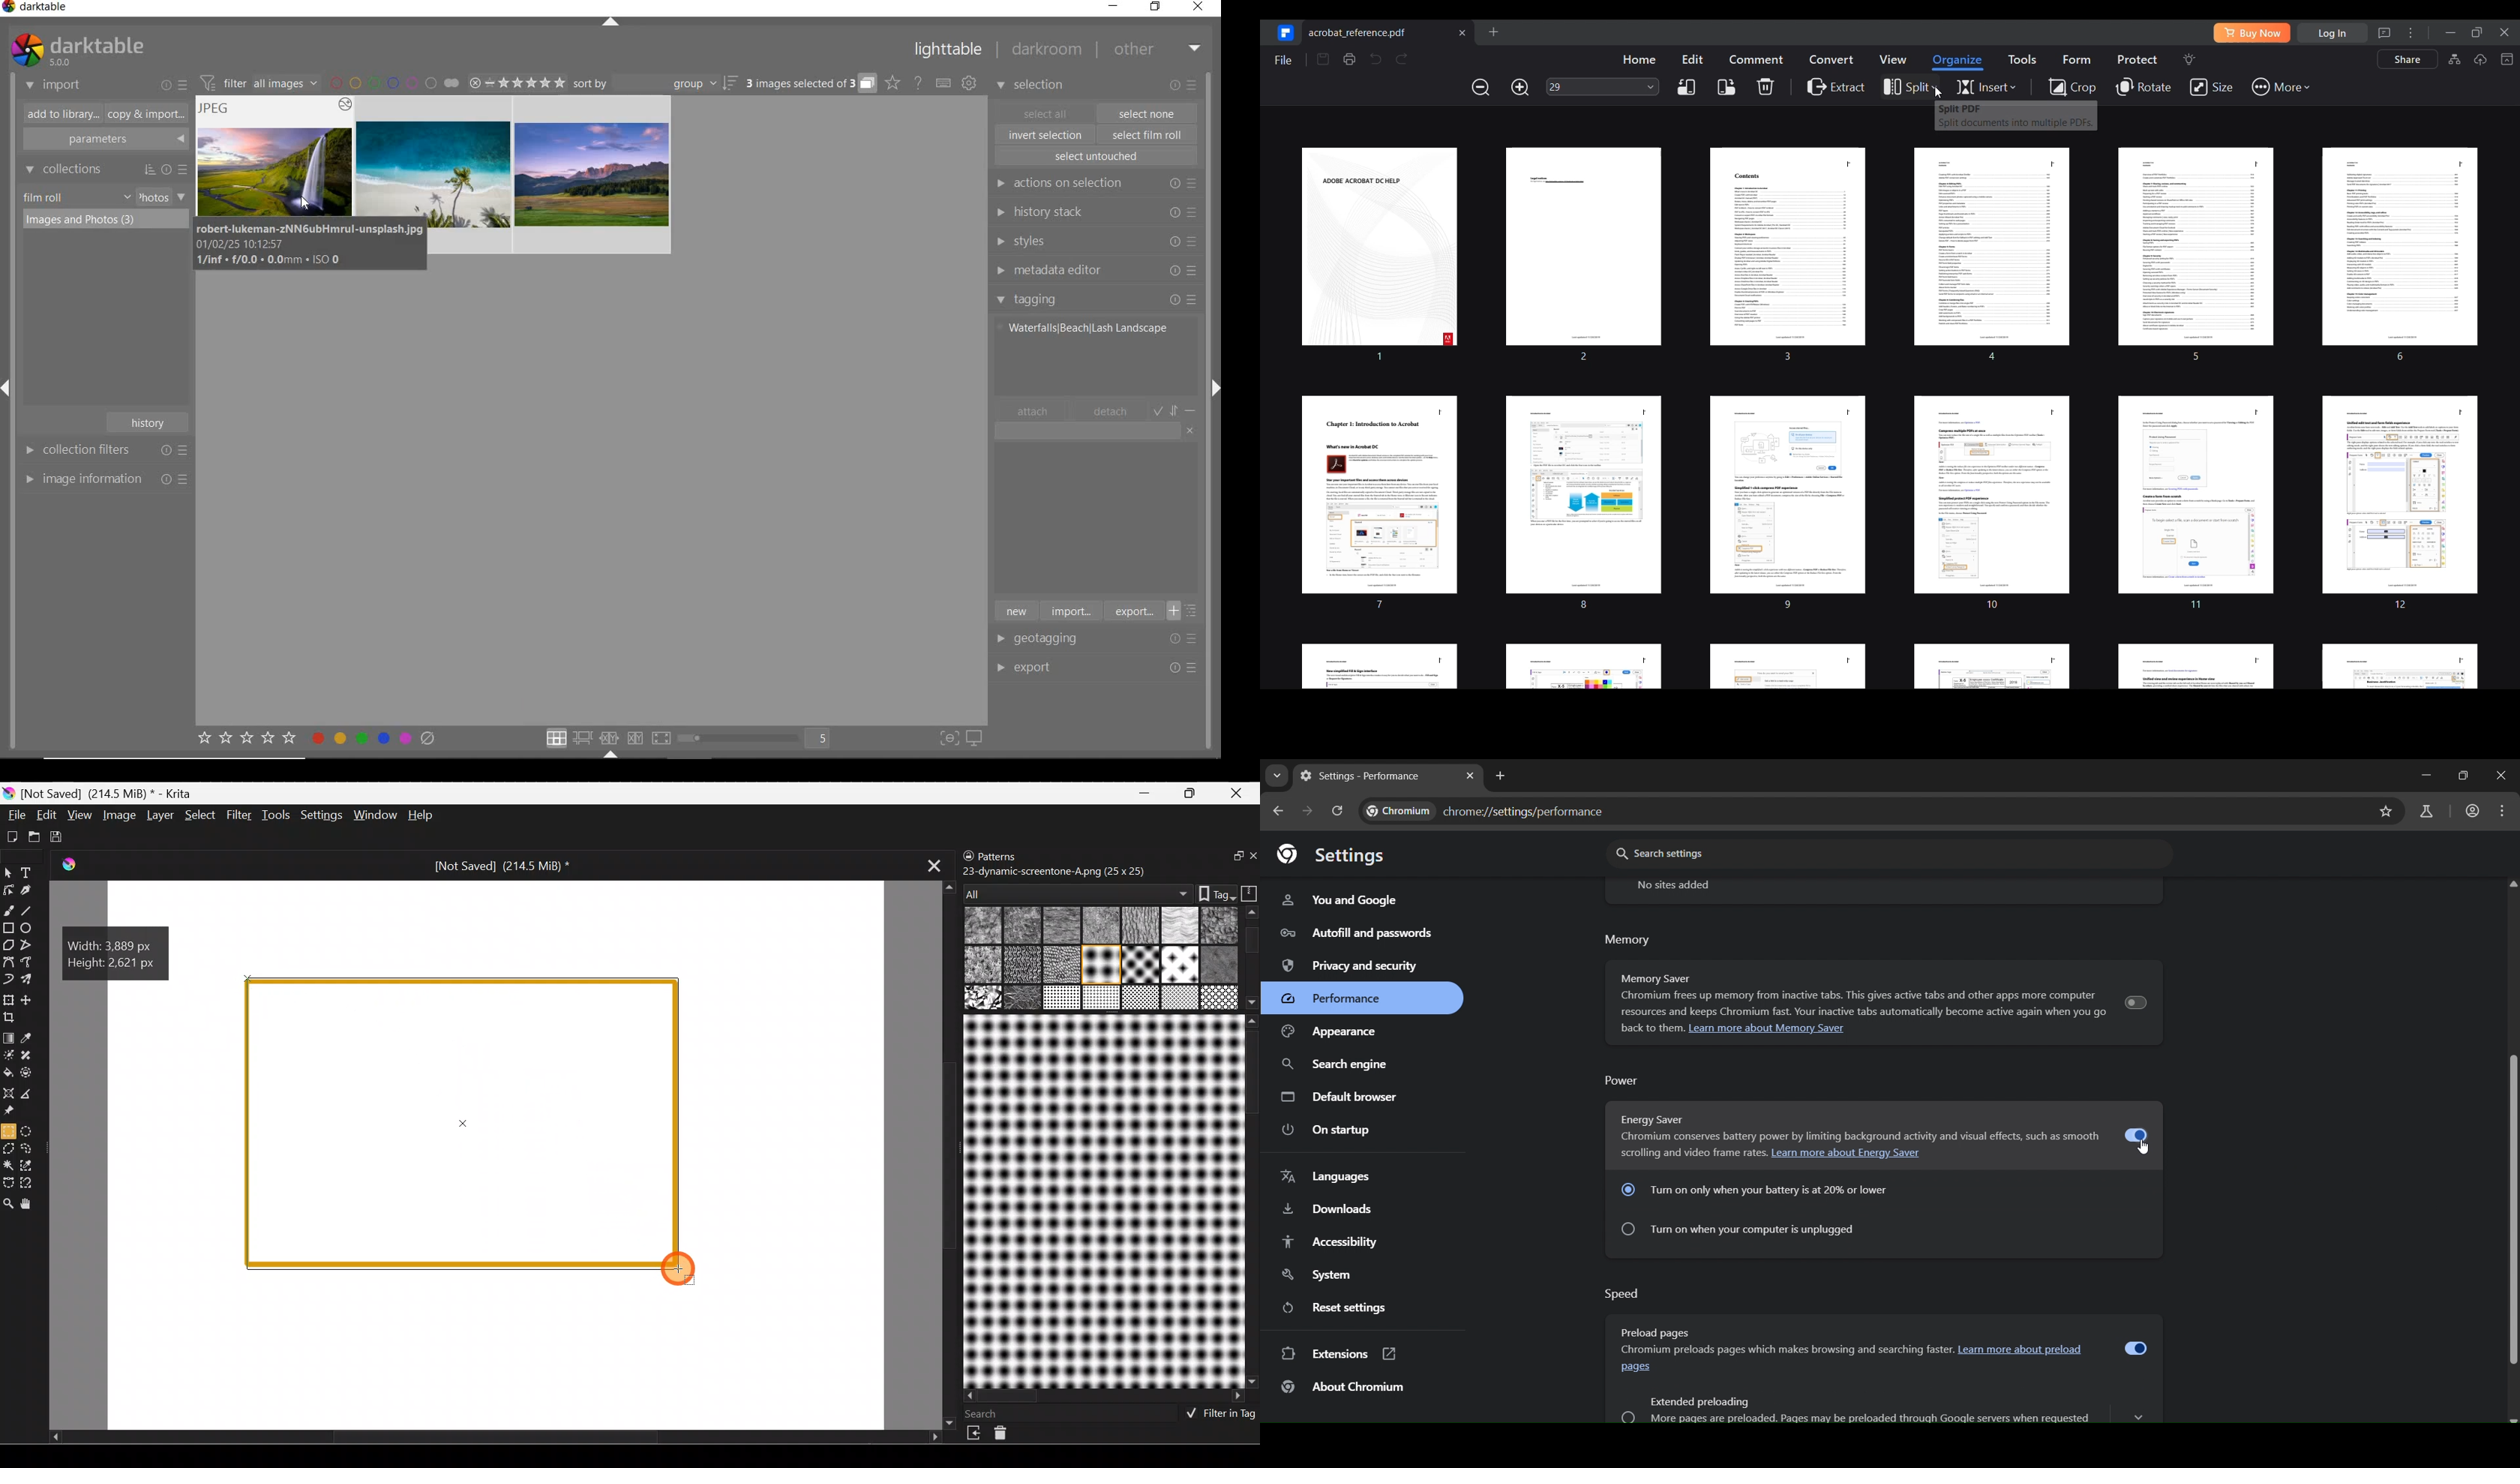  I want to click on vertical scrollbar, so click(2512, 1164).